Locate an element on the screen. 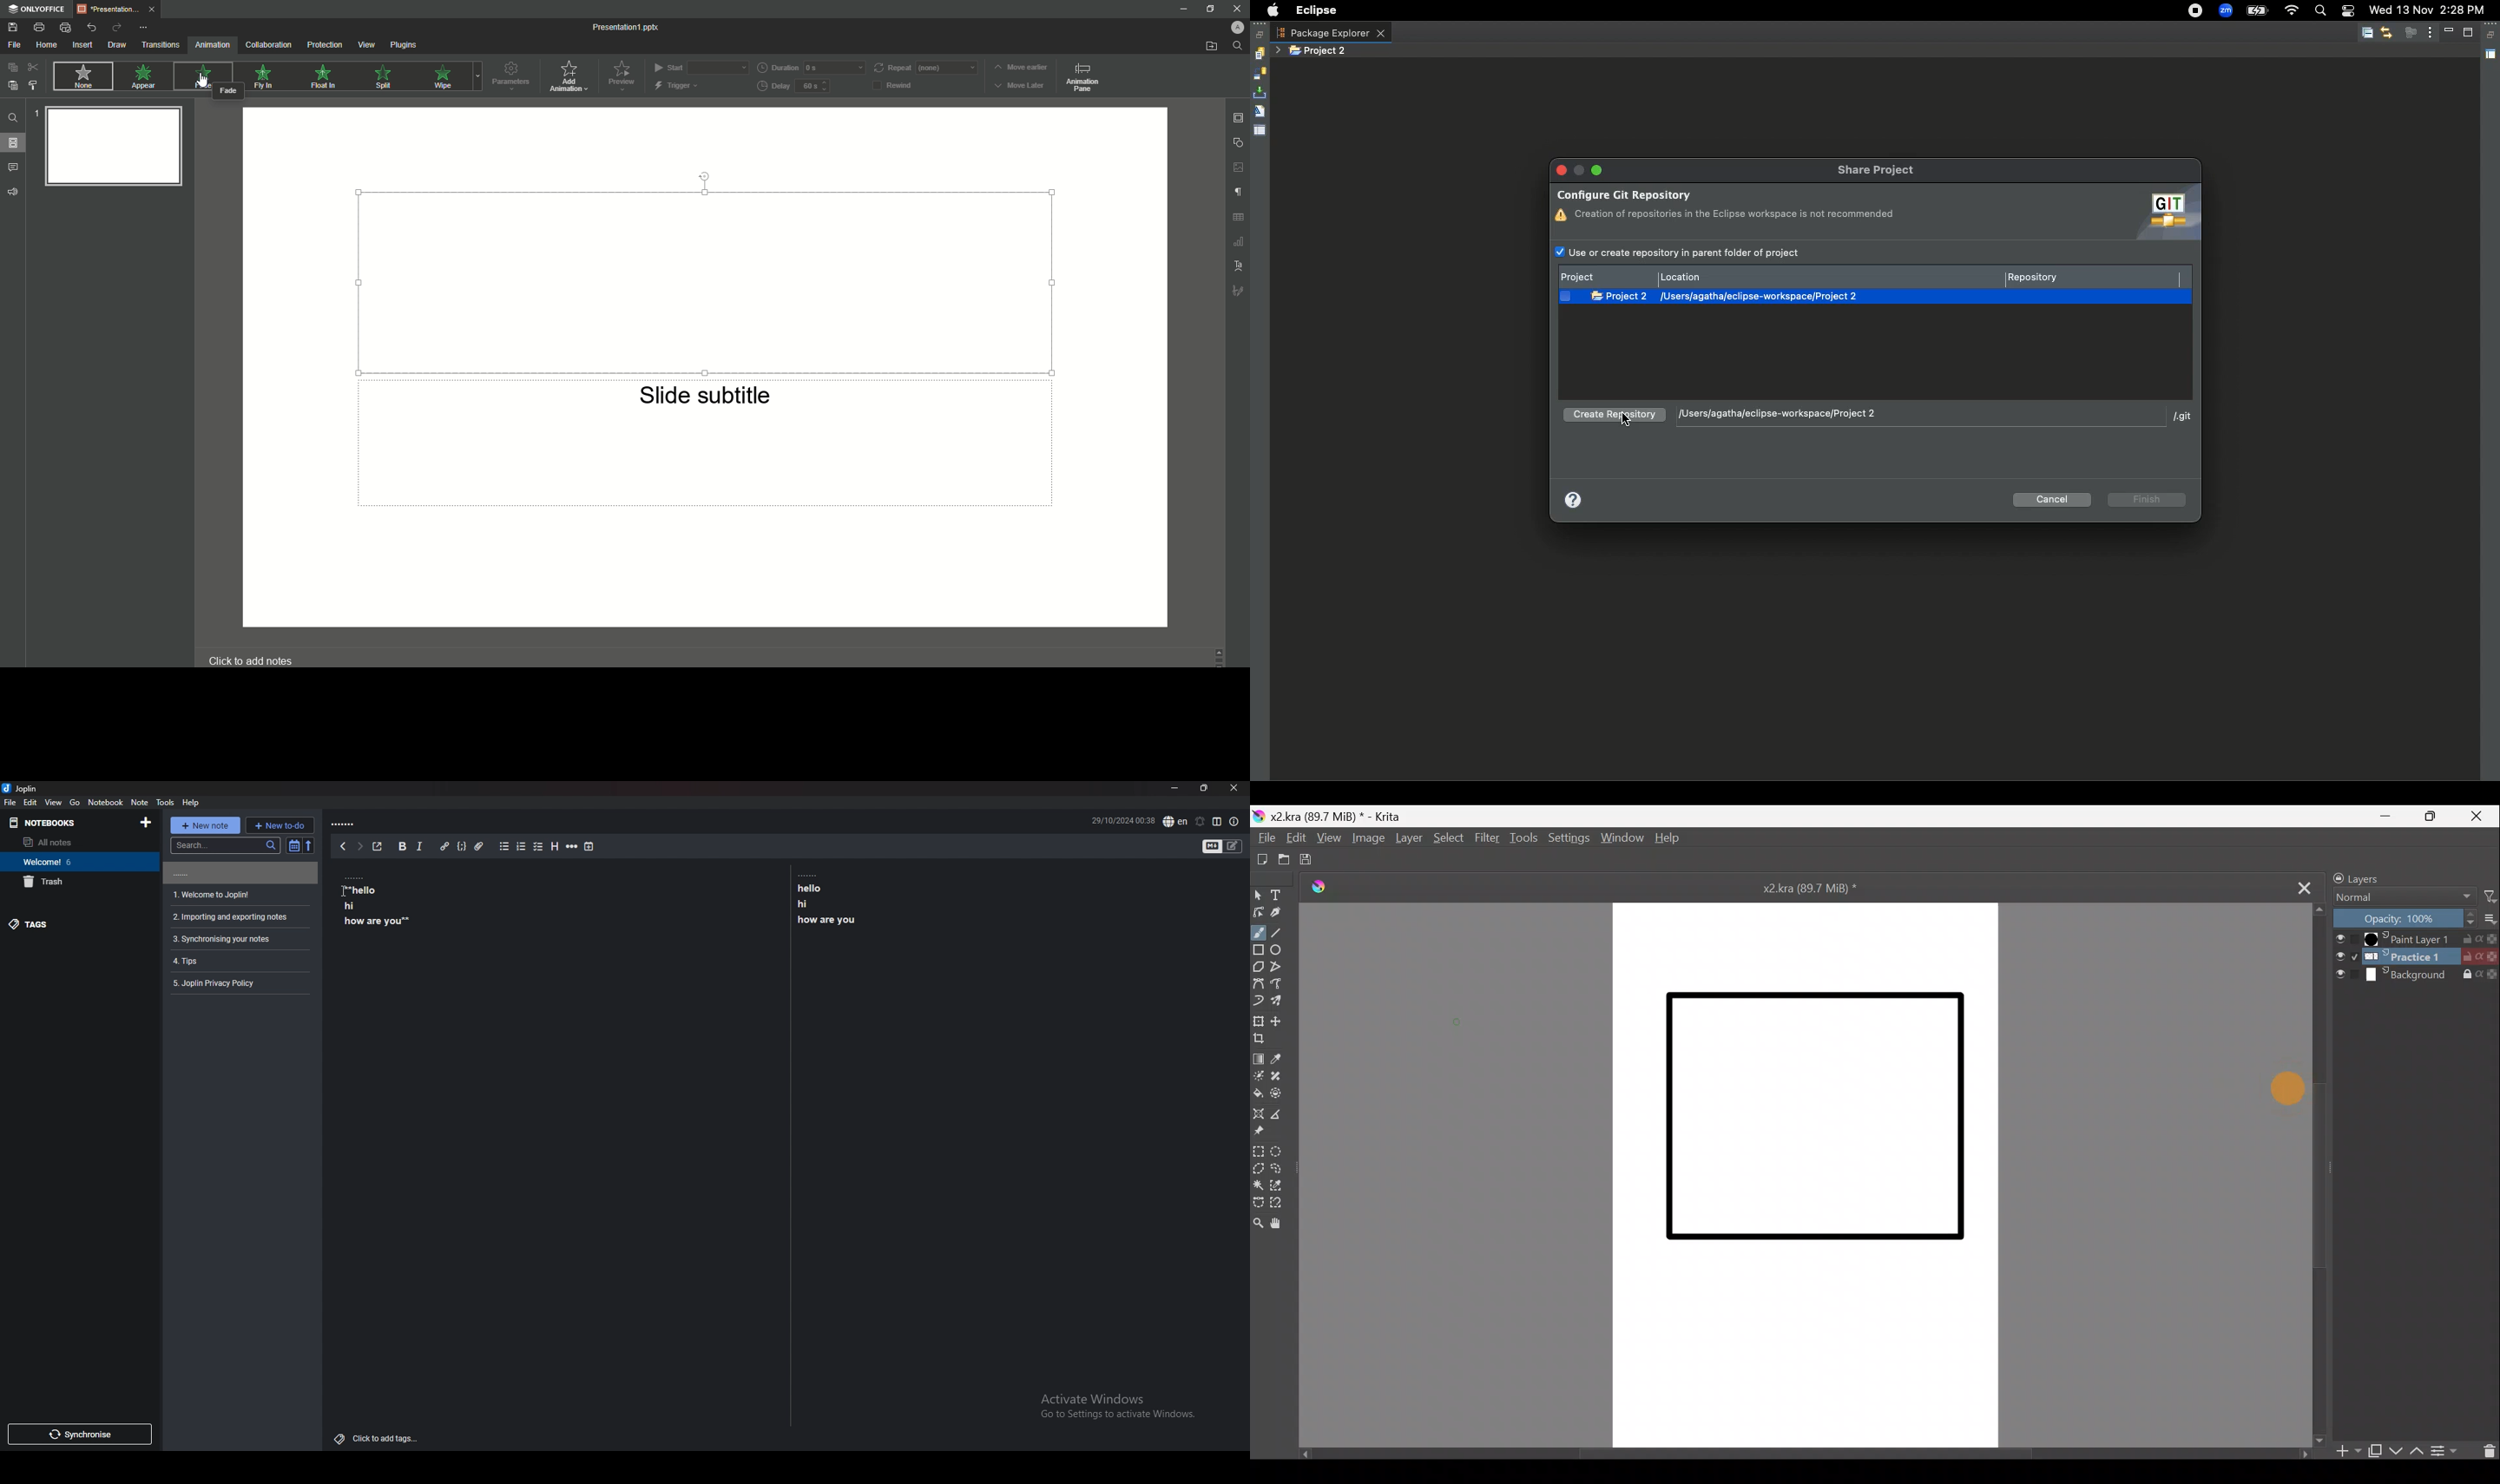  note title is located at coordinates (345, 825).